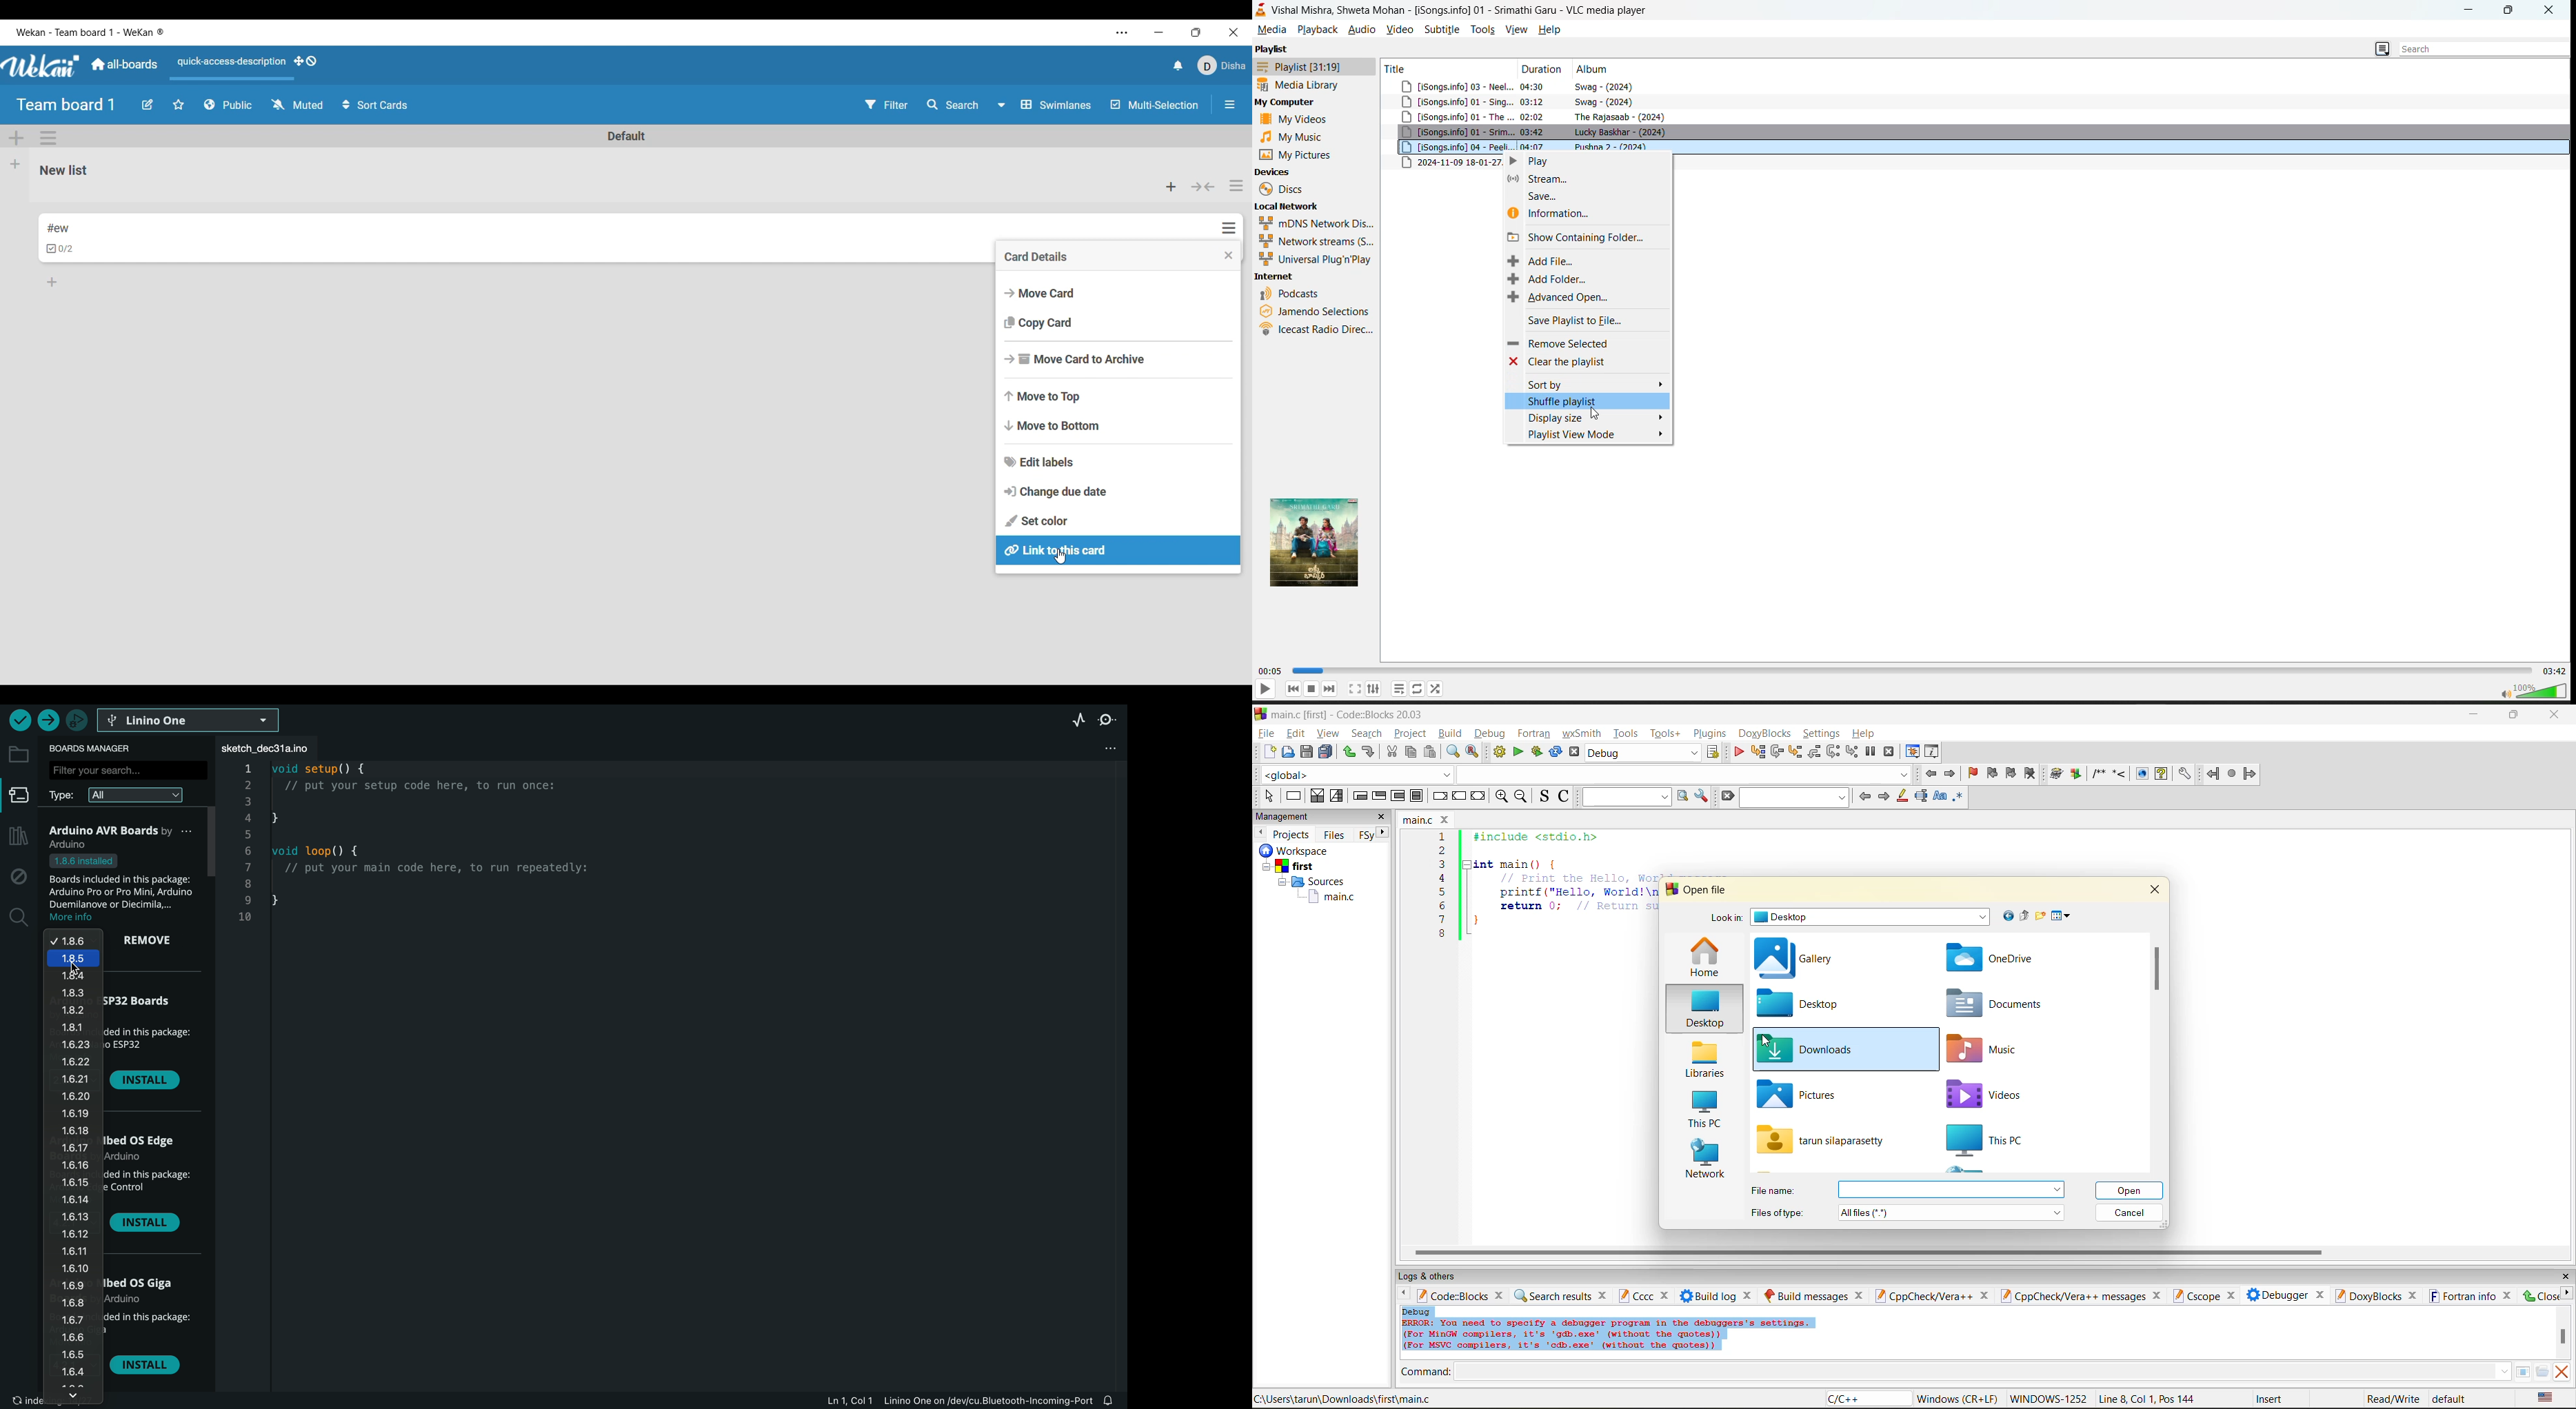 The width and height of the screenshot is (2576, 1428). What do you see at coordinates (1354, 775) in the screenshot?
I see `global` at bounding box center [1354, 775].